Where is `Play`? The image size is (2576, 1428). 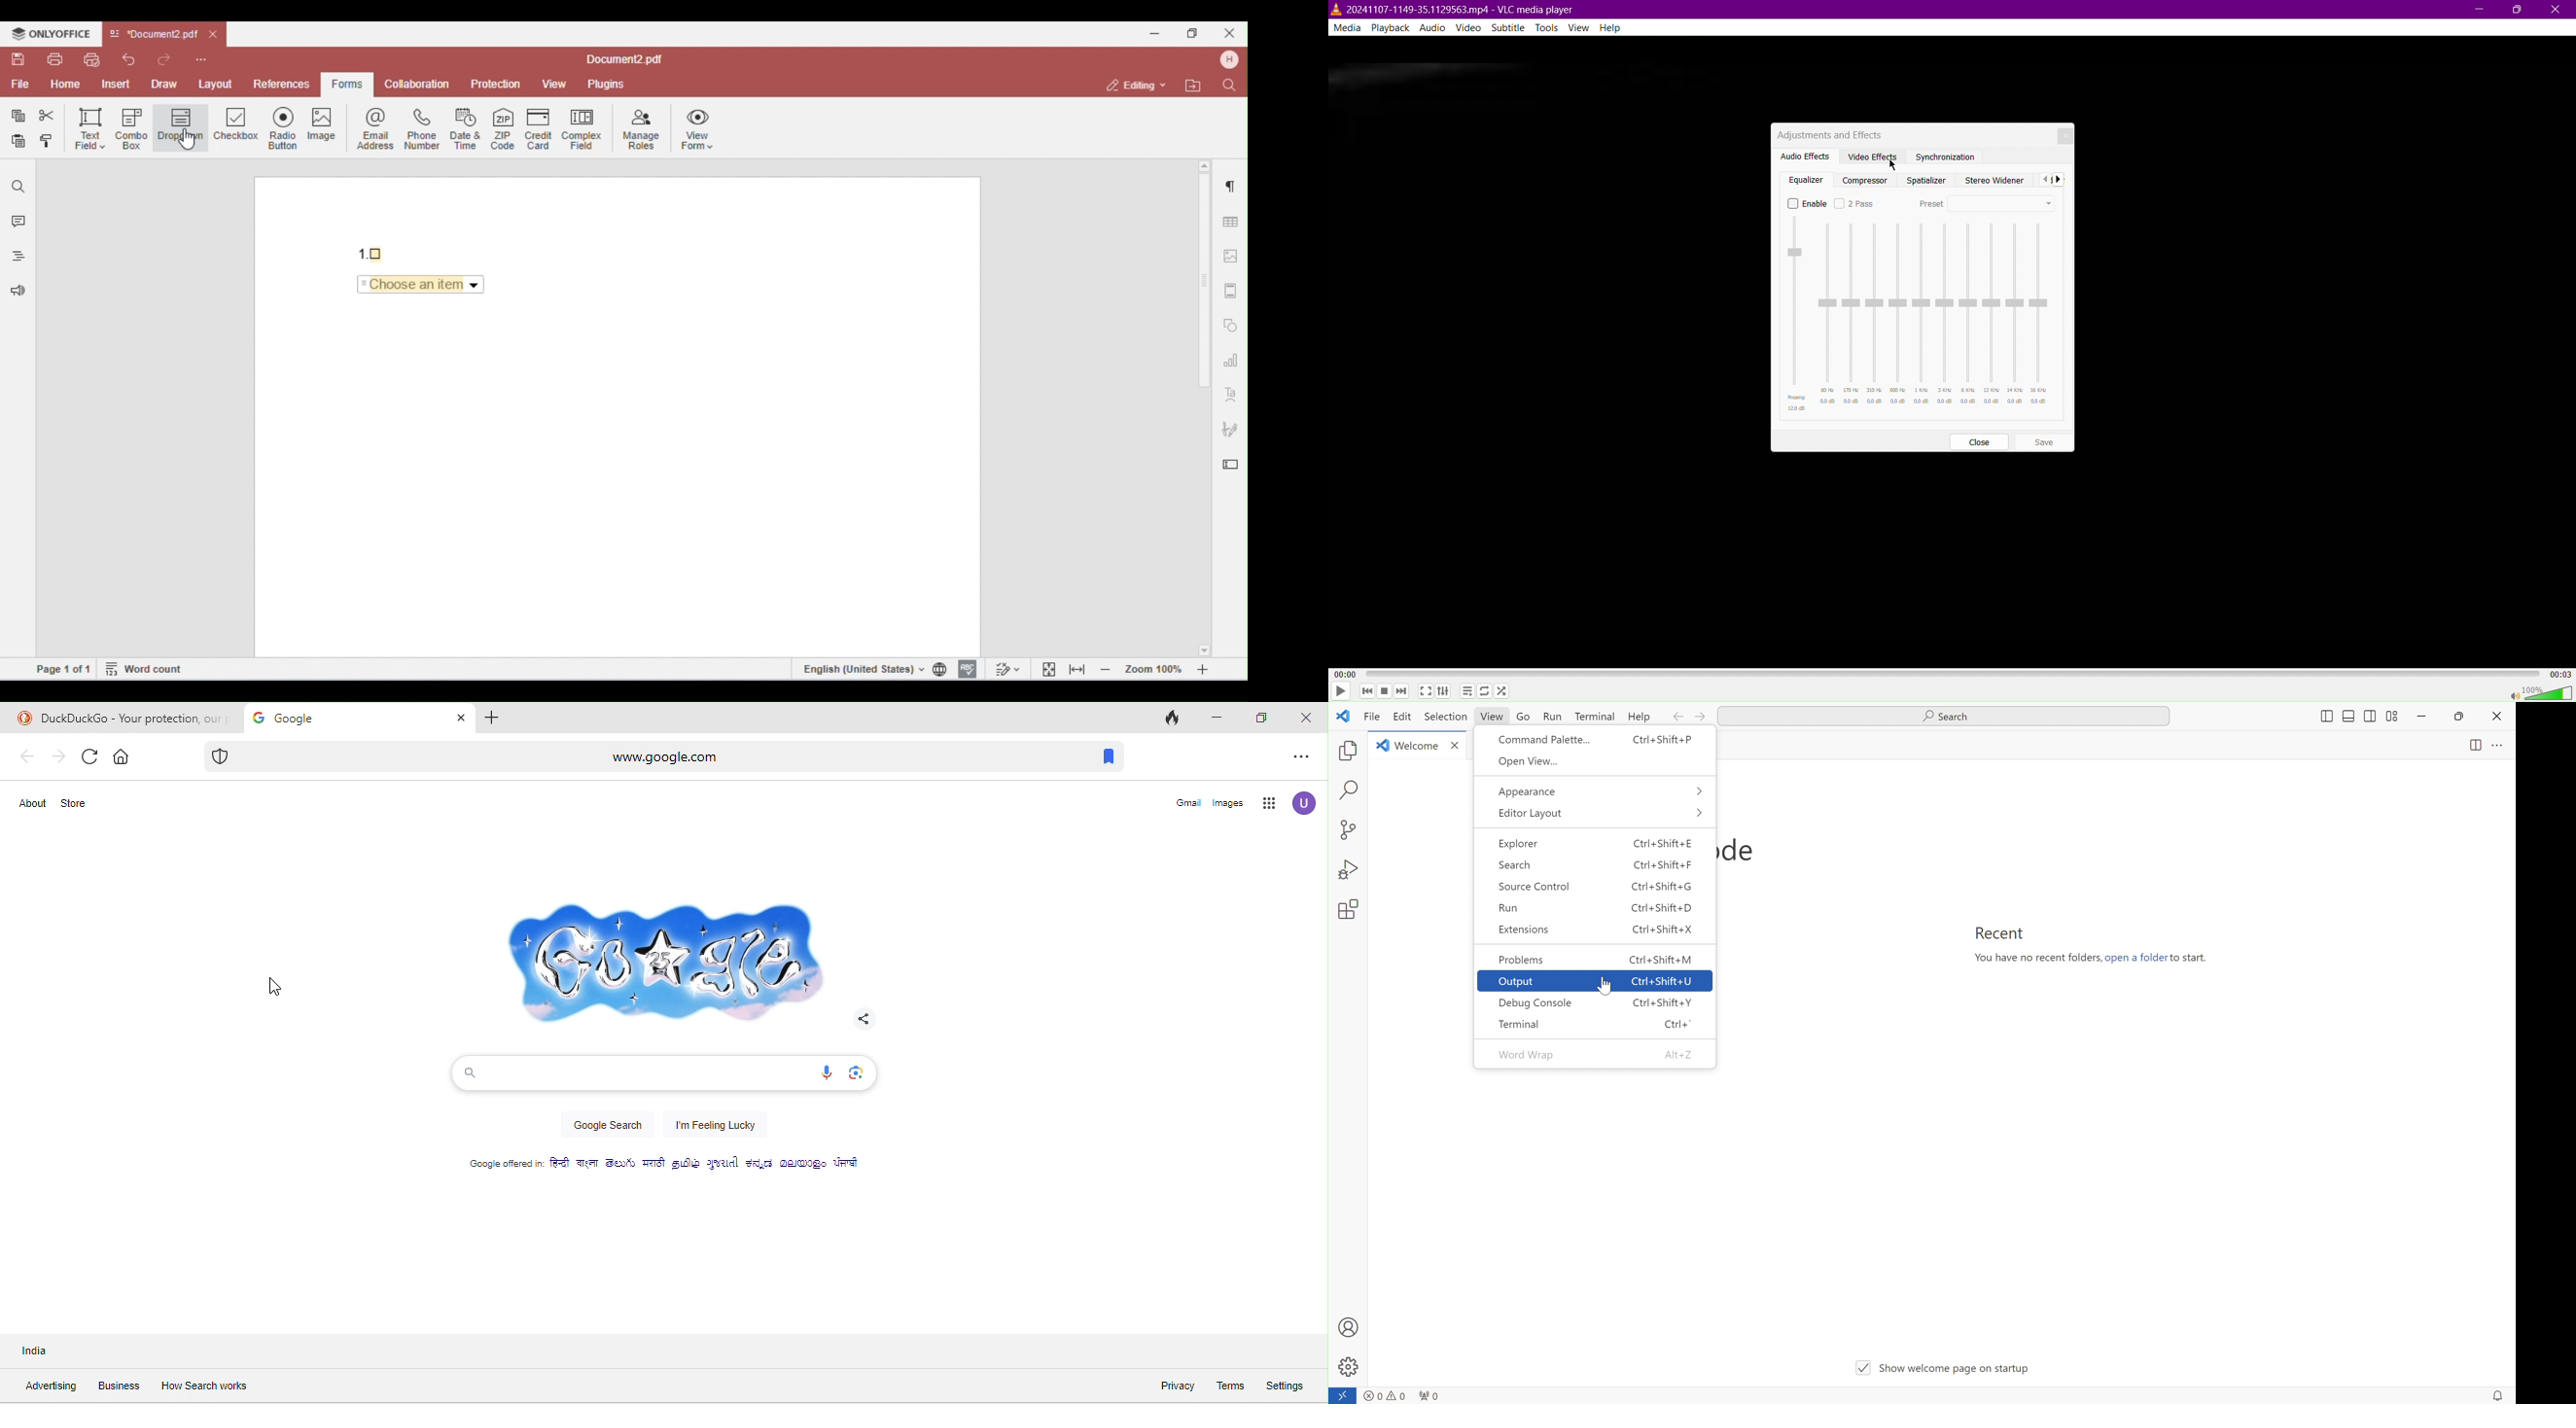 Play is located at coordinates (1341, 691).